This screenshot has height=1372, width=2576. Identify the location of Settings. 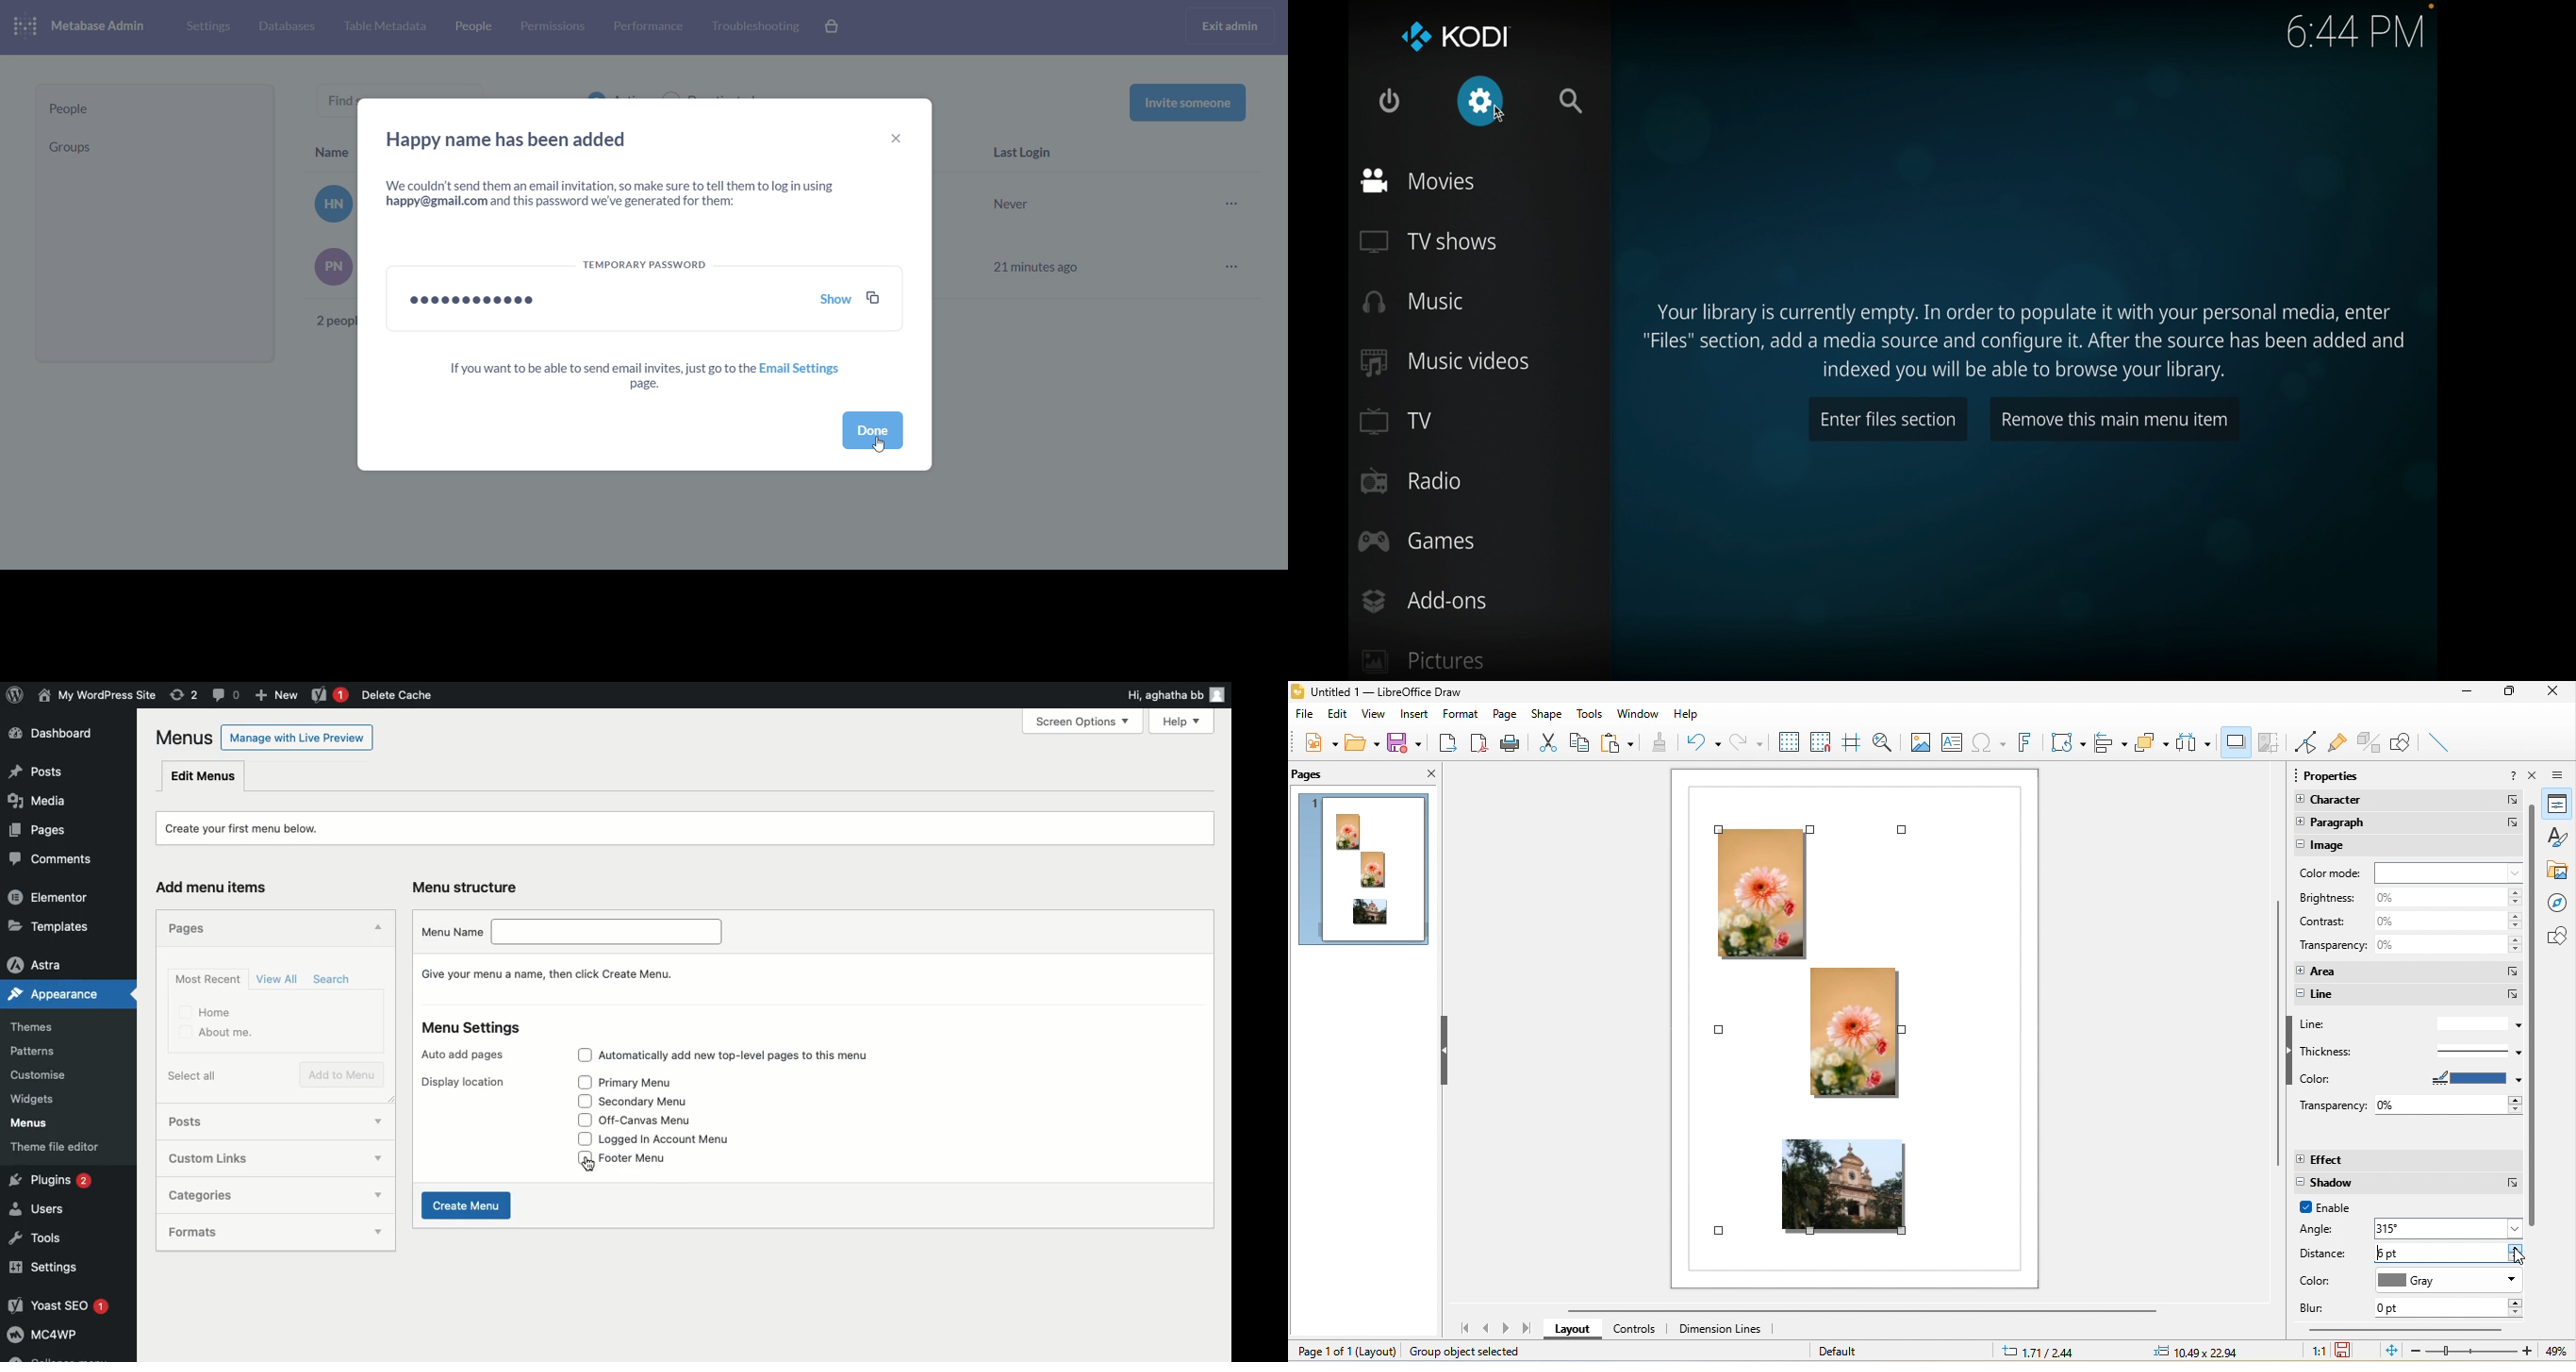
(64, 1269).